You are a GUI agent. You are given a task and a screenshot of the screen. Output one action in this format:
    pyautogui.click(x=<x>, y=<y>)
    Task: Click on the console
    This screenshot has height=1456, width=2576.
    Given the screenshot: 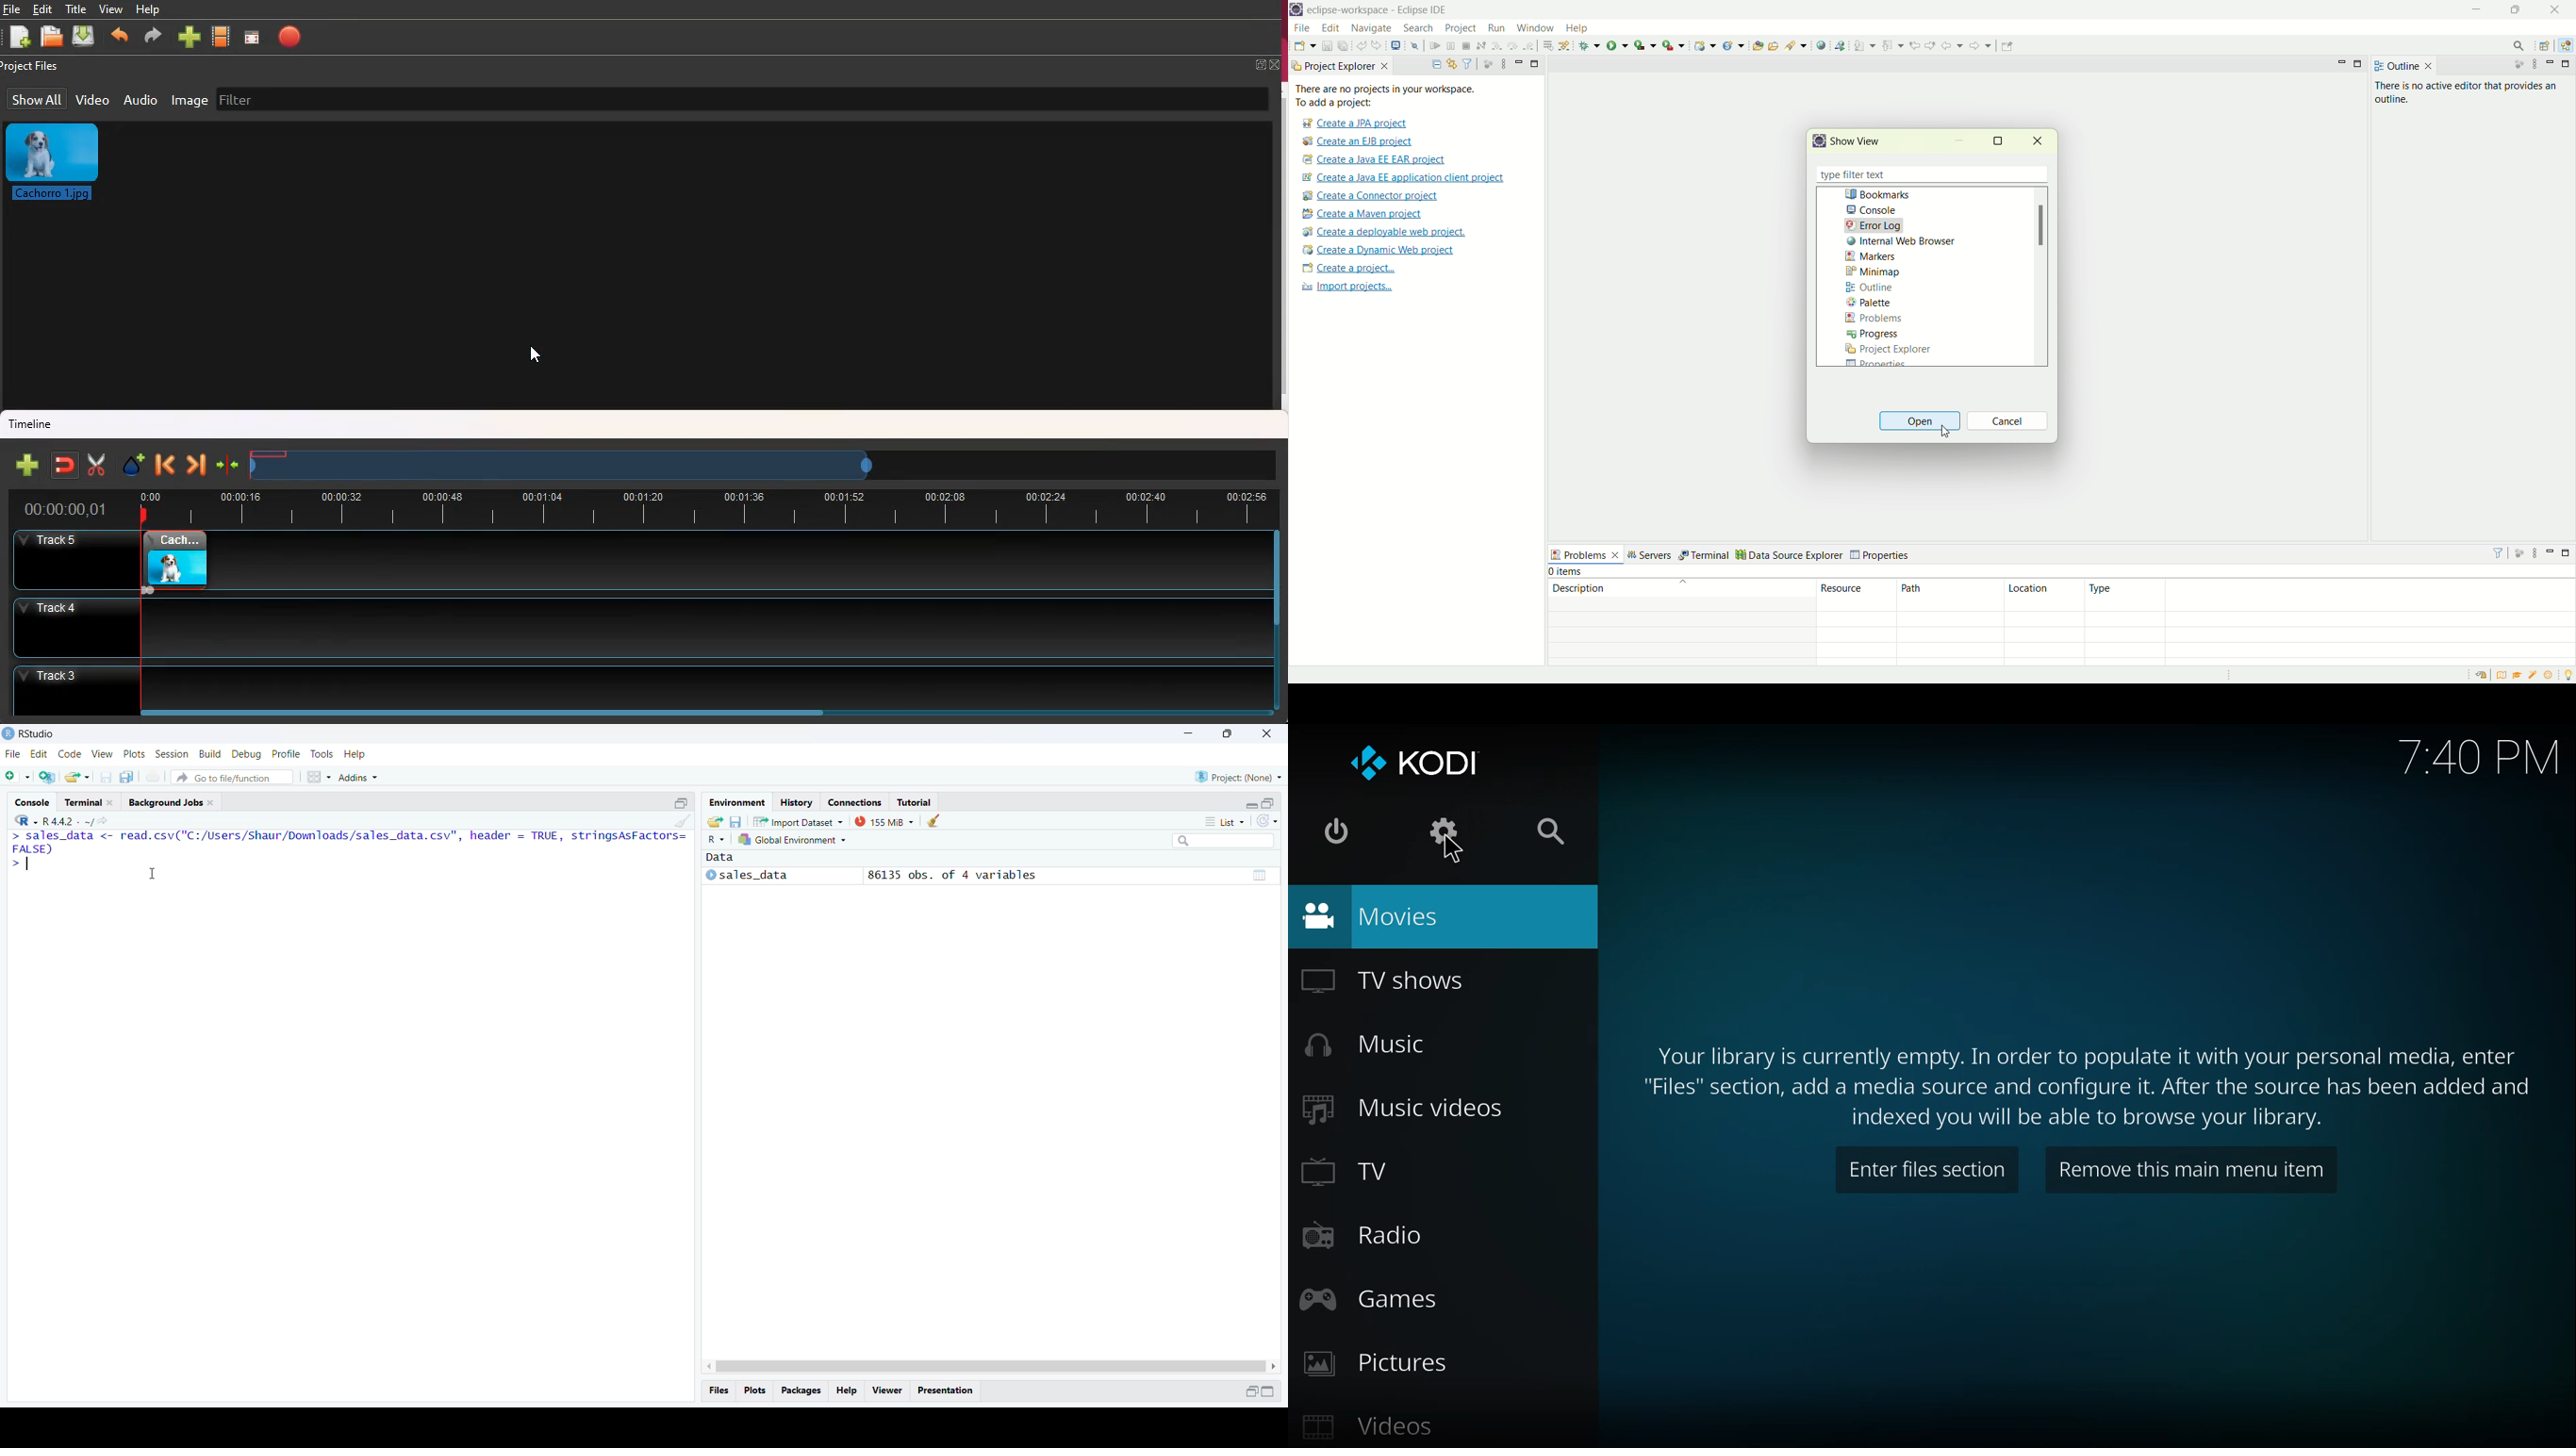 What is the action you would take?
    pyautogui.click(x=1875, y=211)
    